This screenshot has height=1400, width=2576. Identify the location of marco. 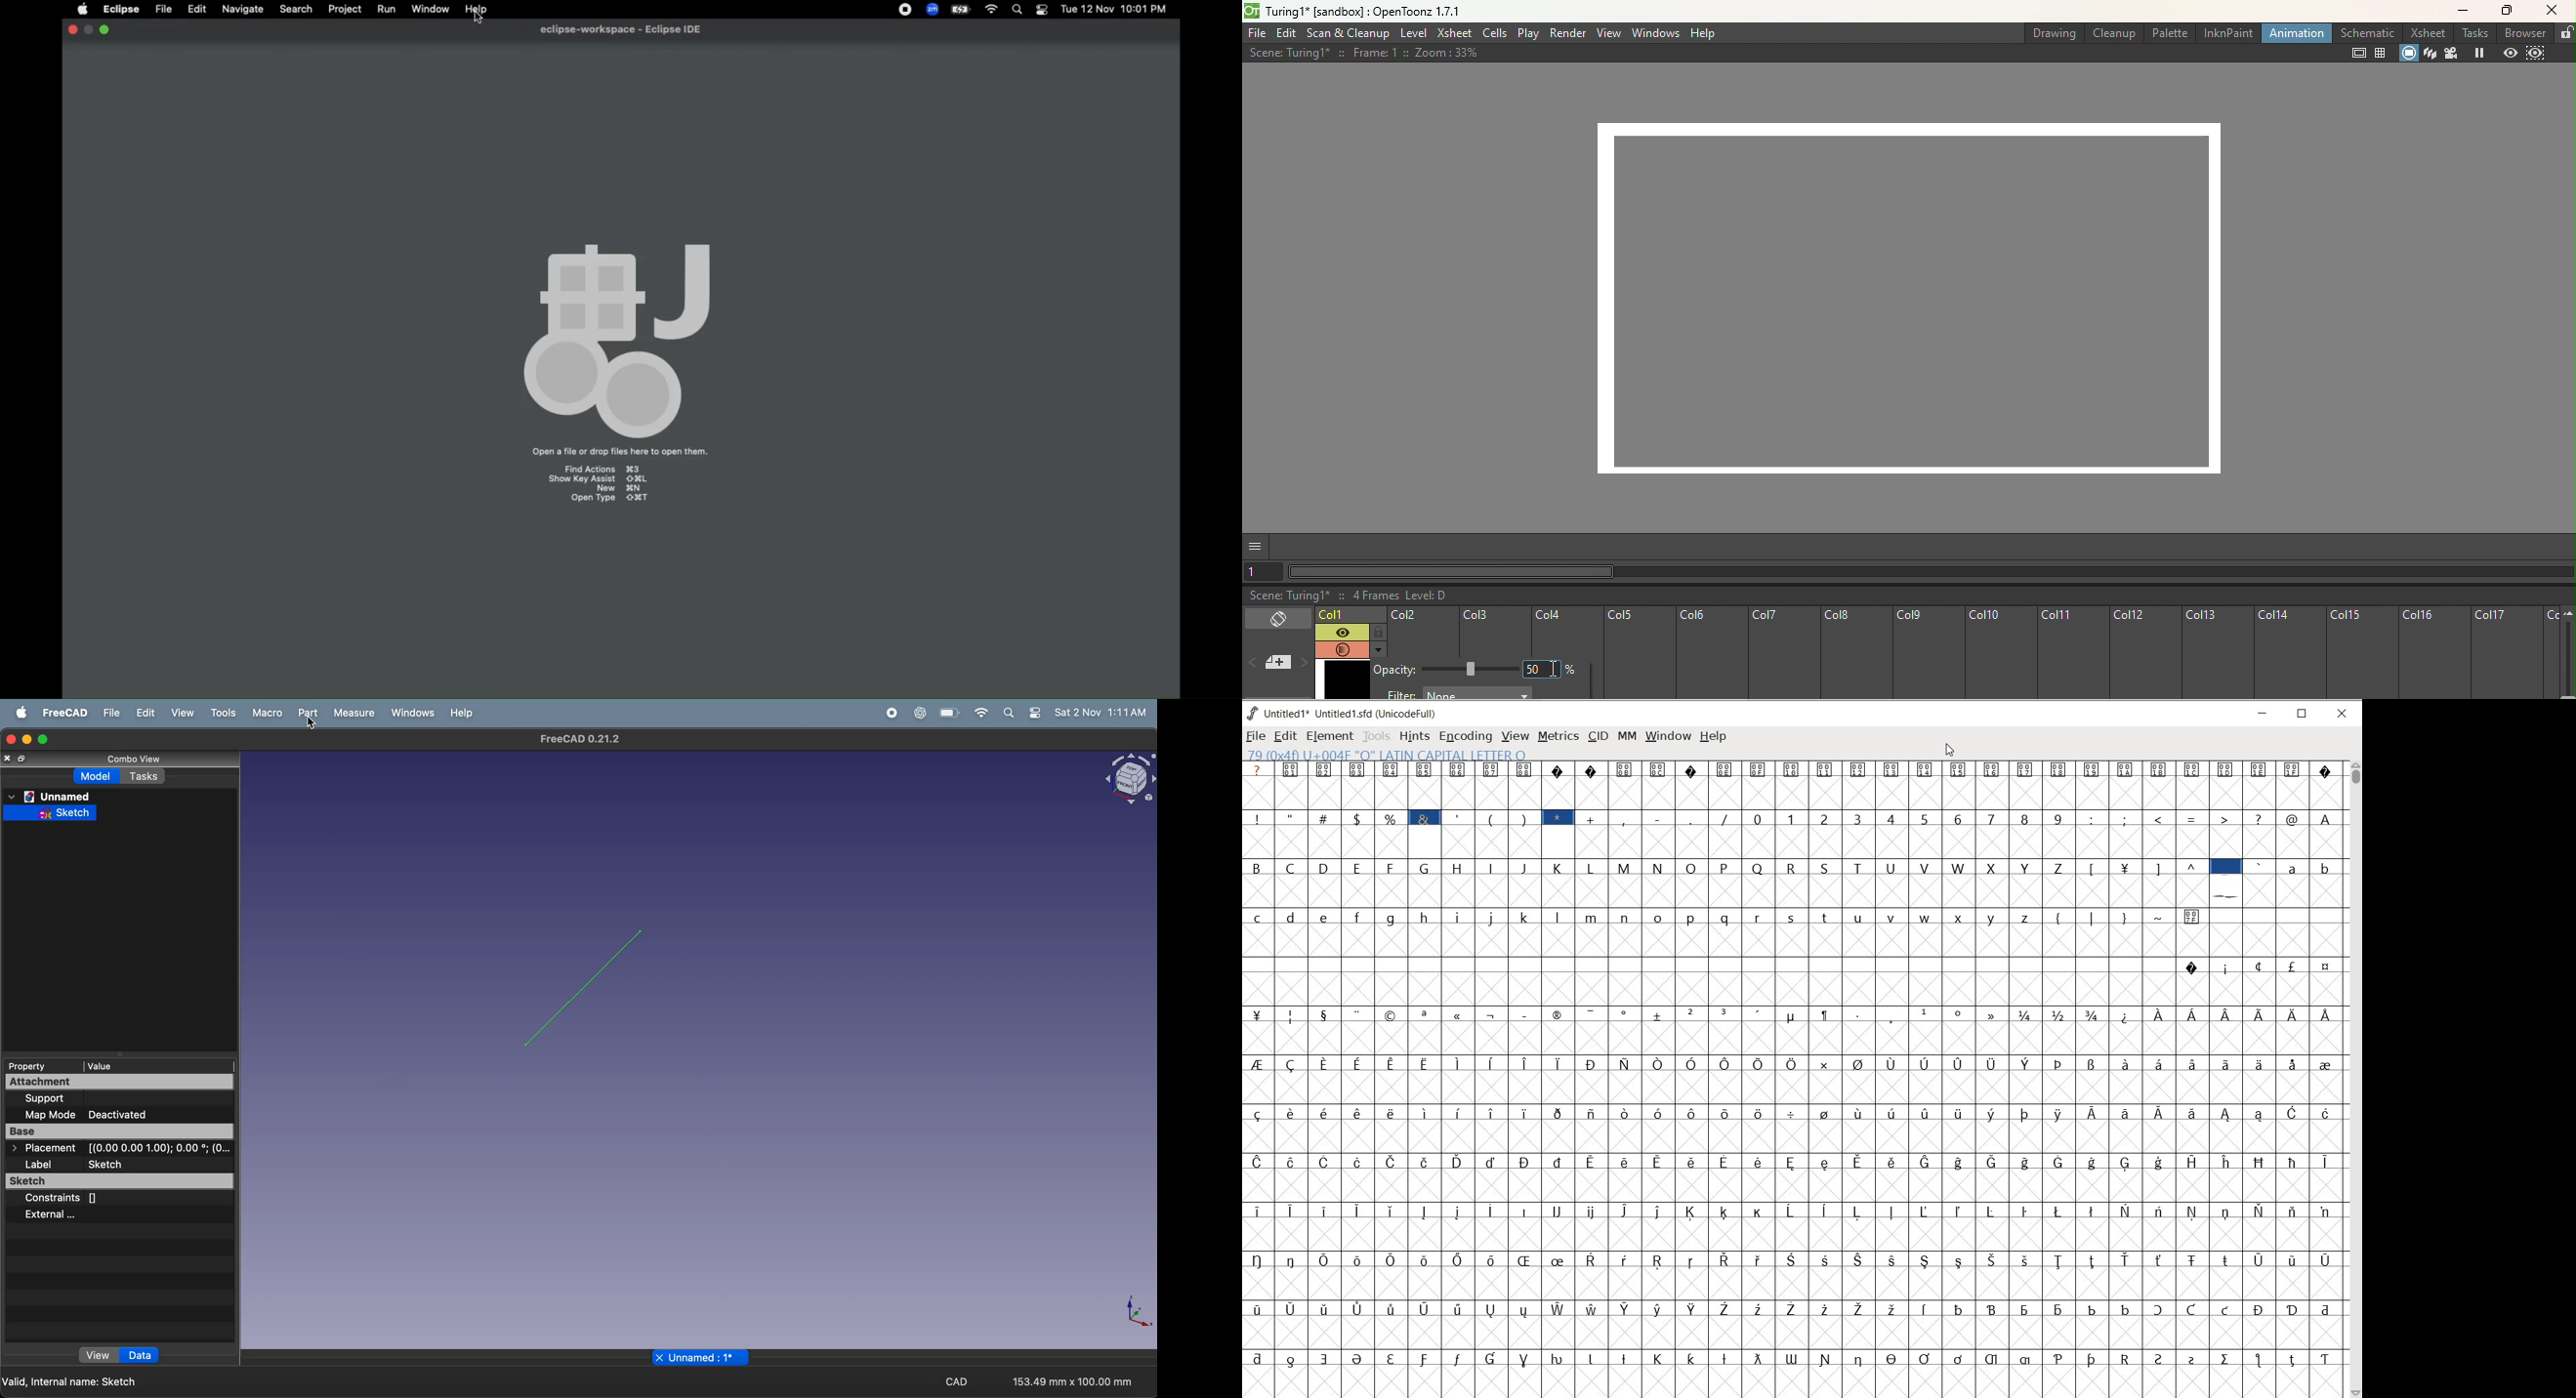
(267, 714).